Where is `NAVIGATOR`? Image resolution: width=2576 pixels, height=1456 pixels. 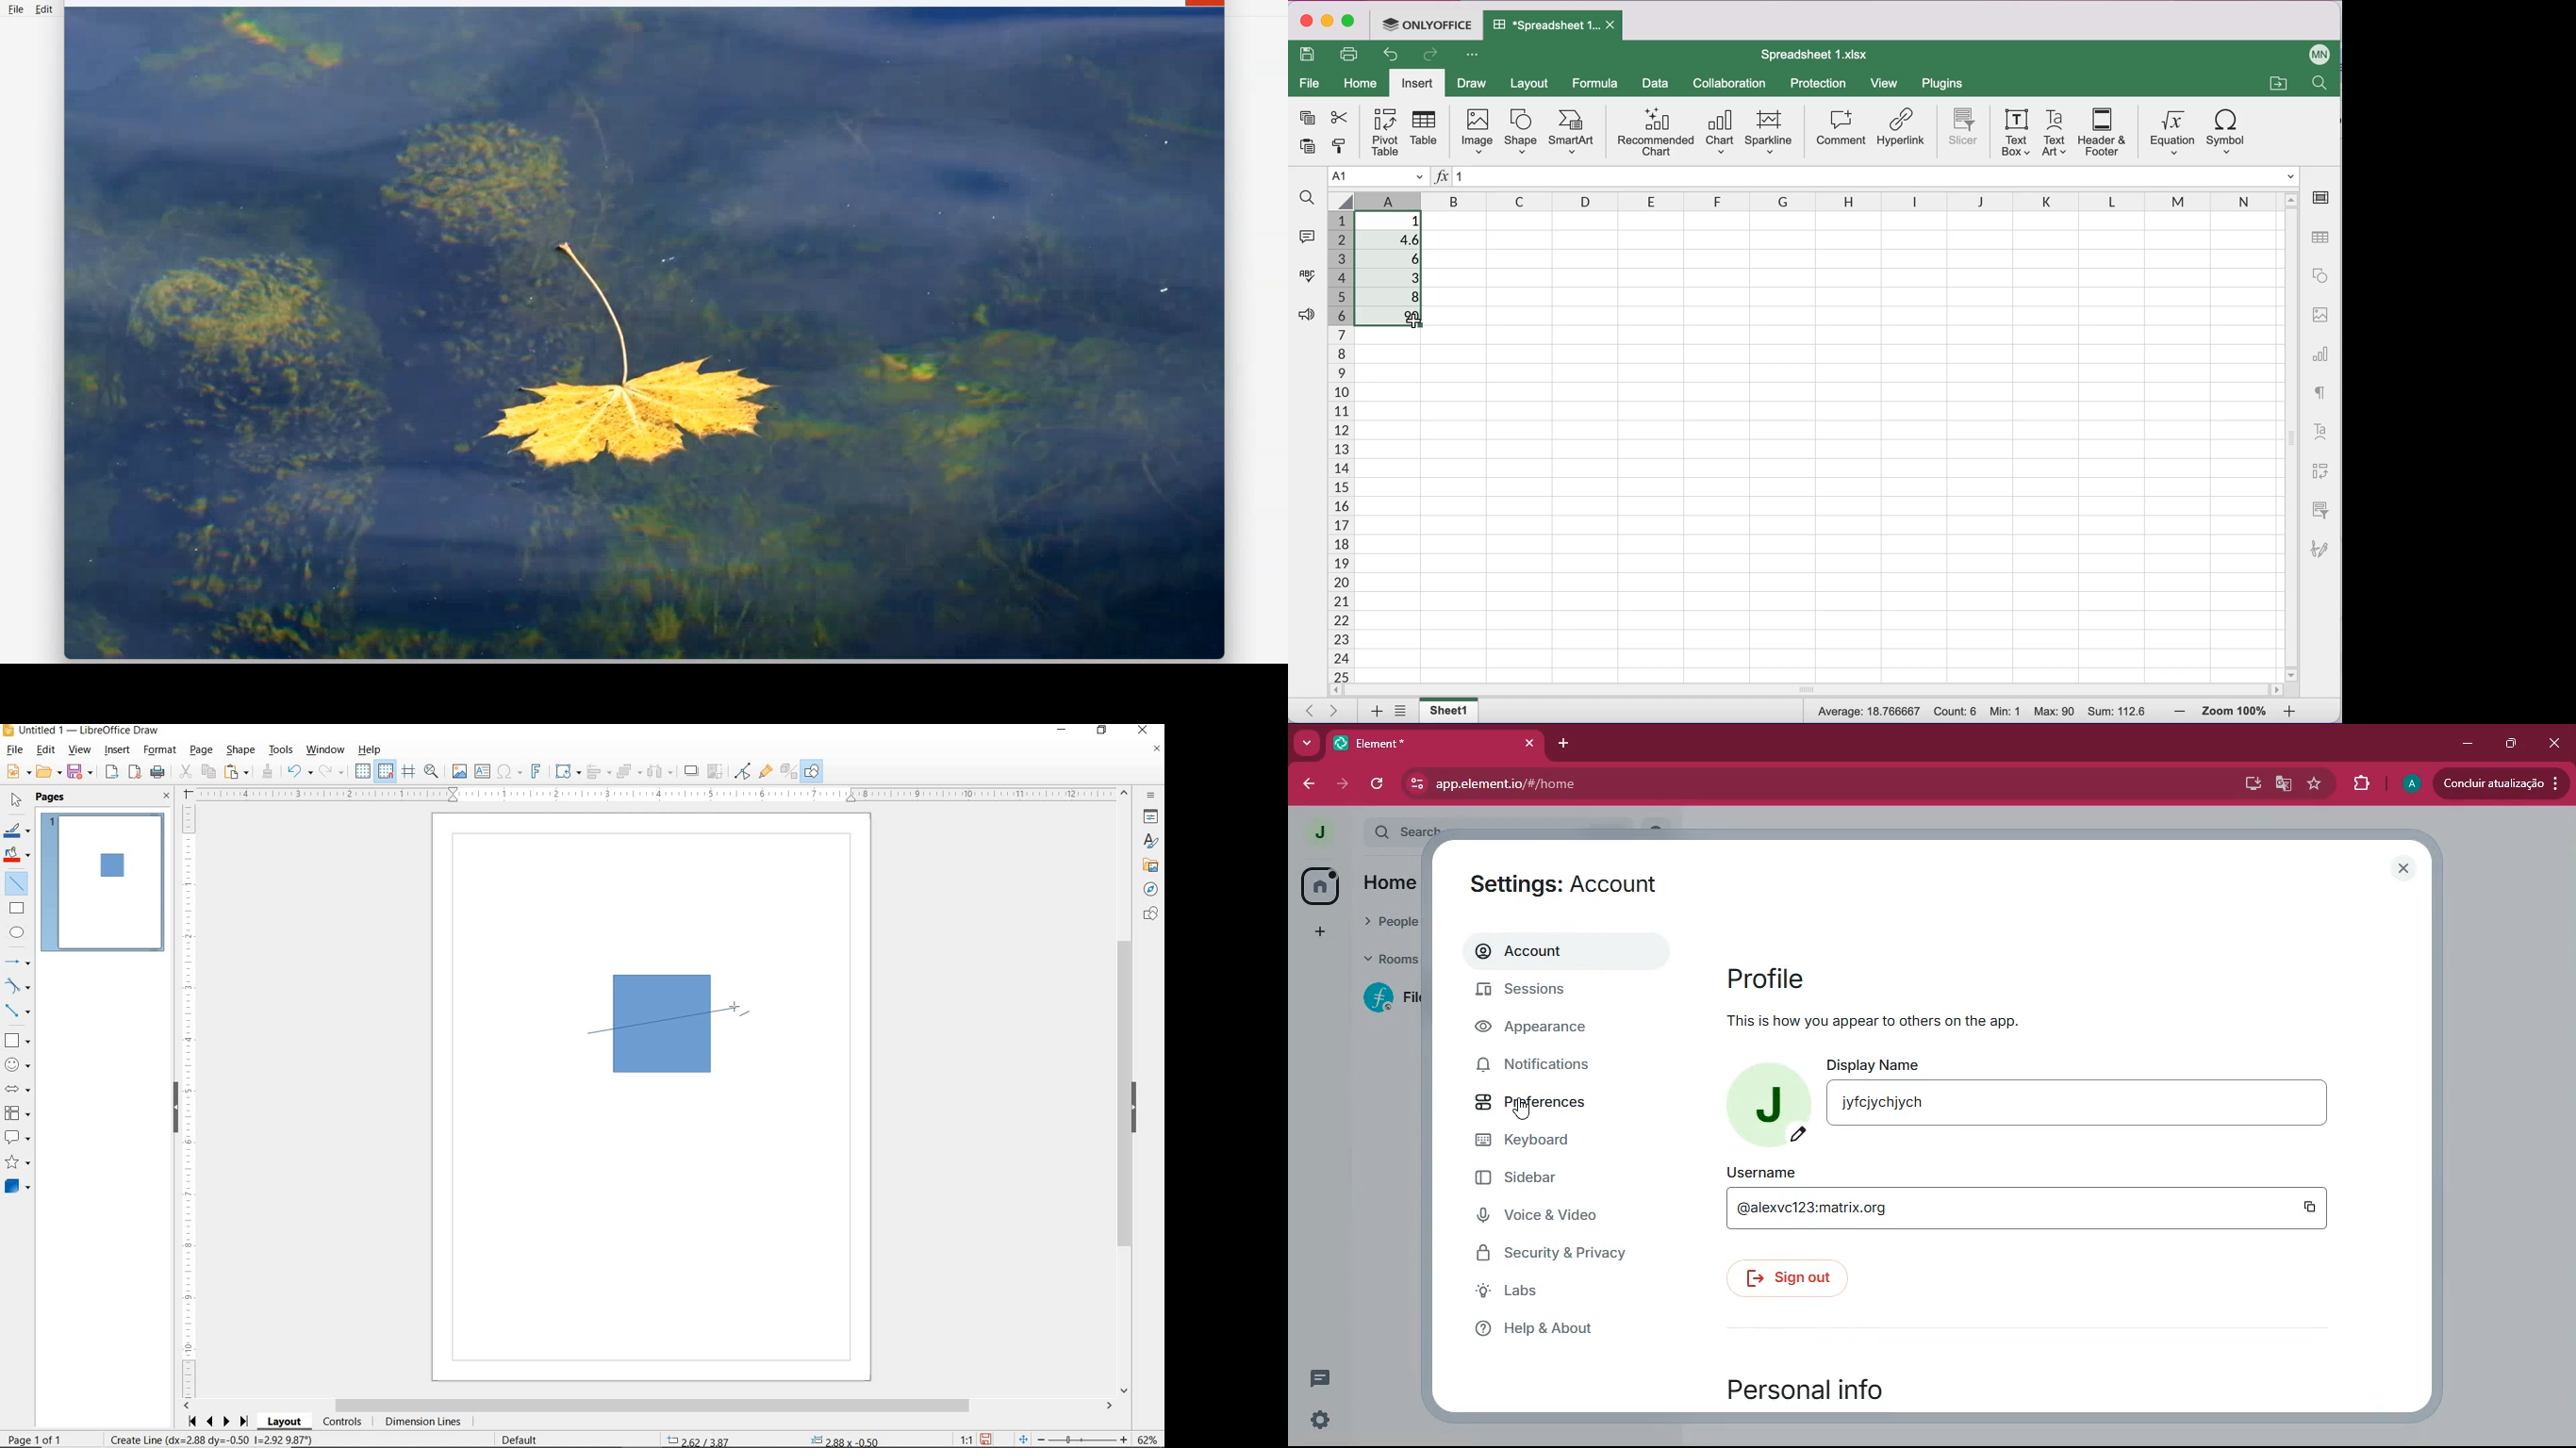 NAVIGATOR is located at coordinates (1151, 888).